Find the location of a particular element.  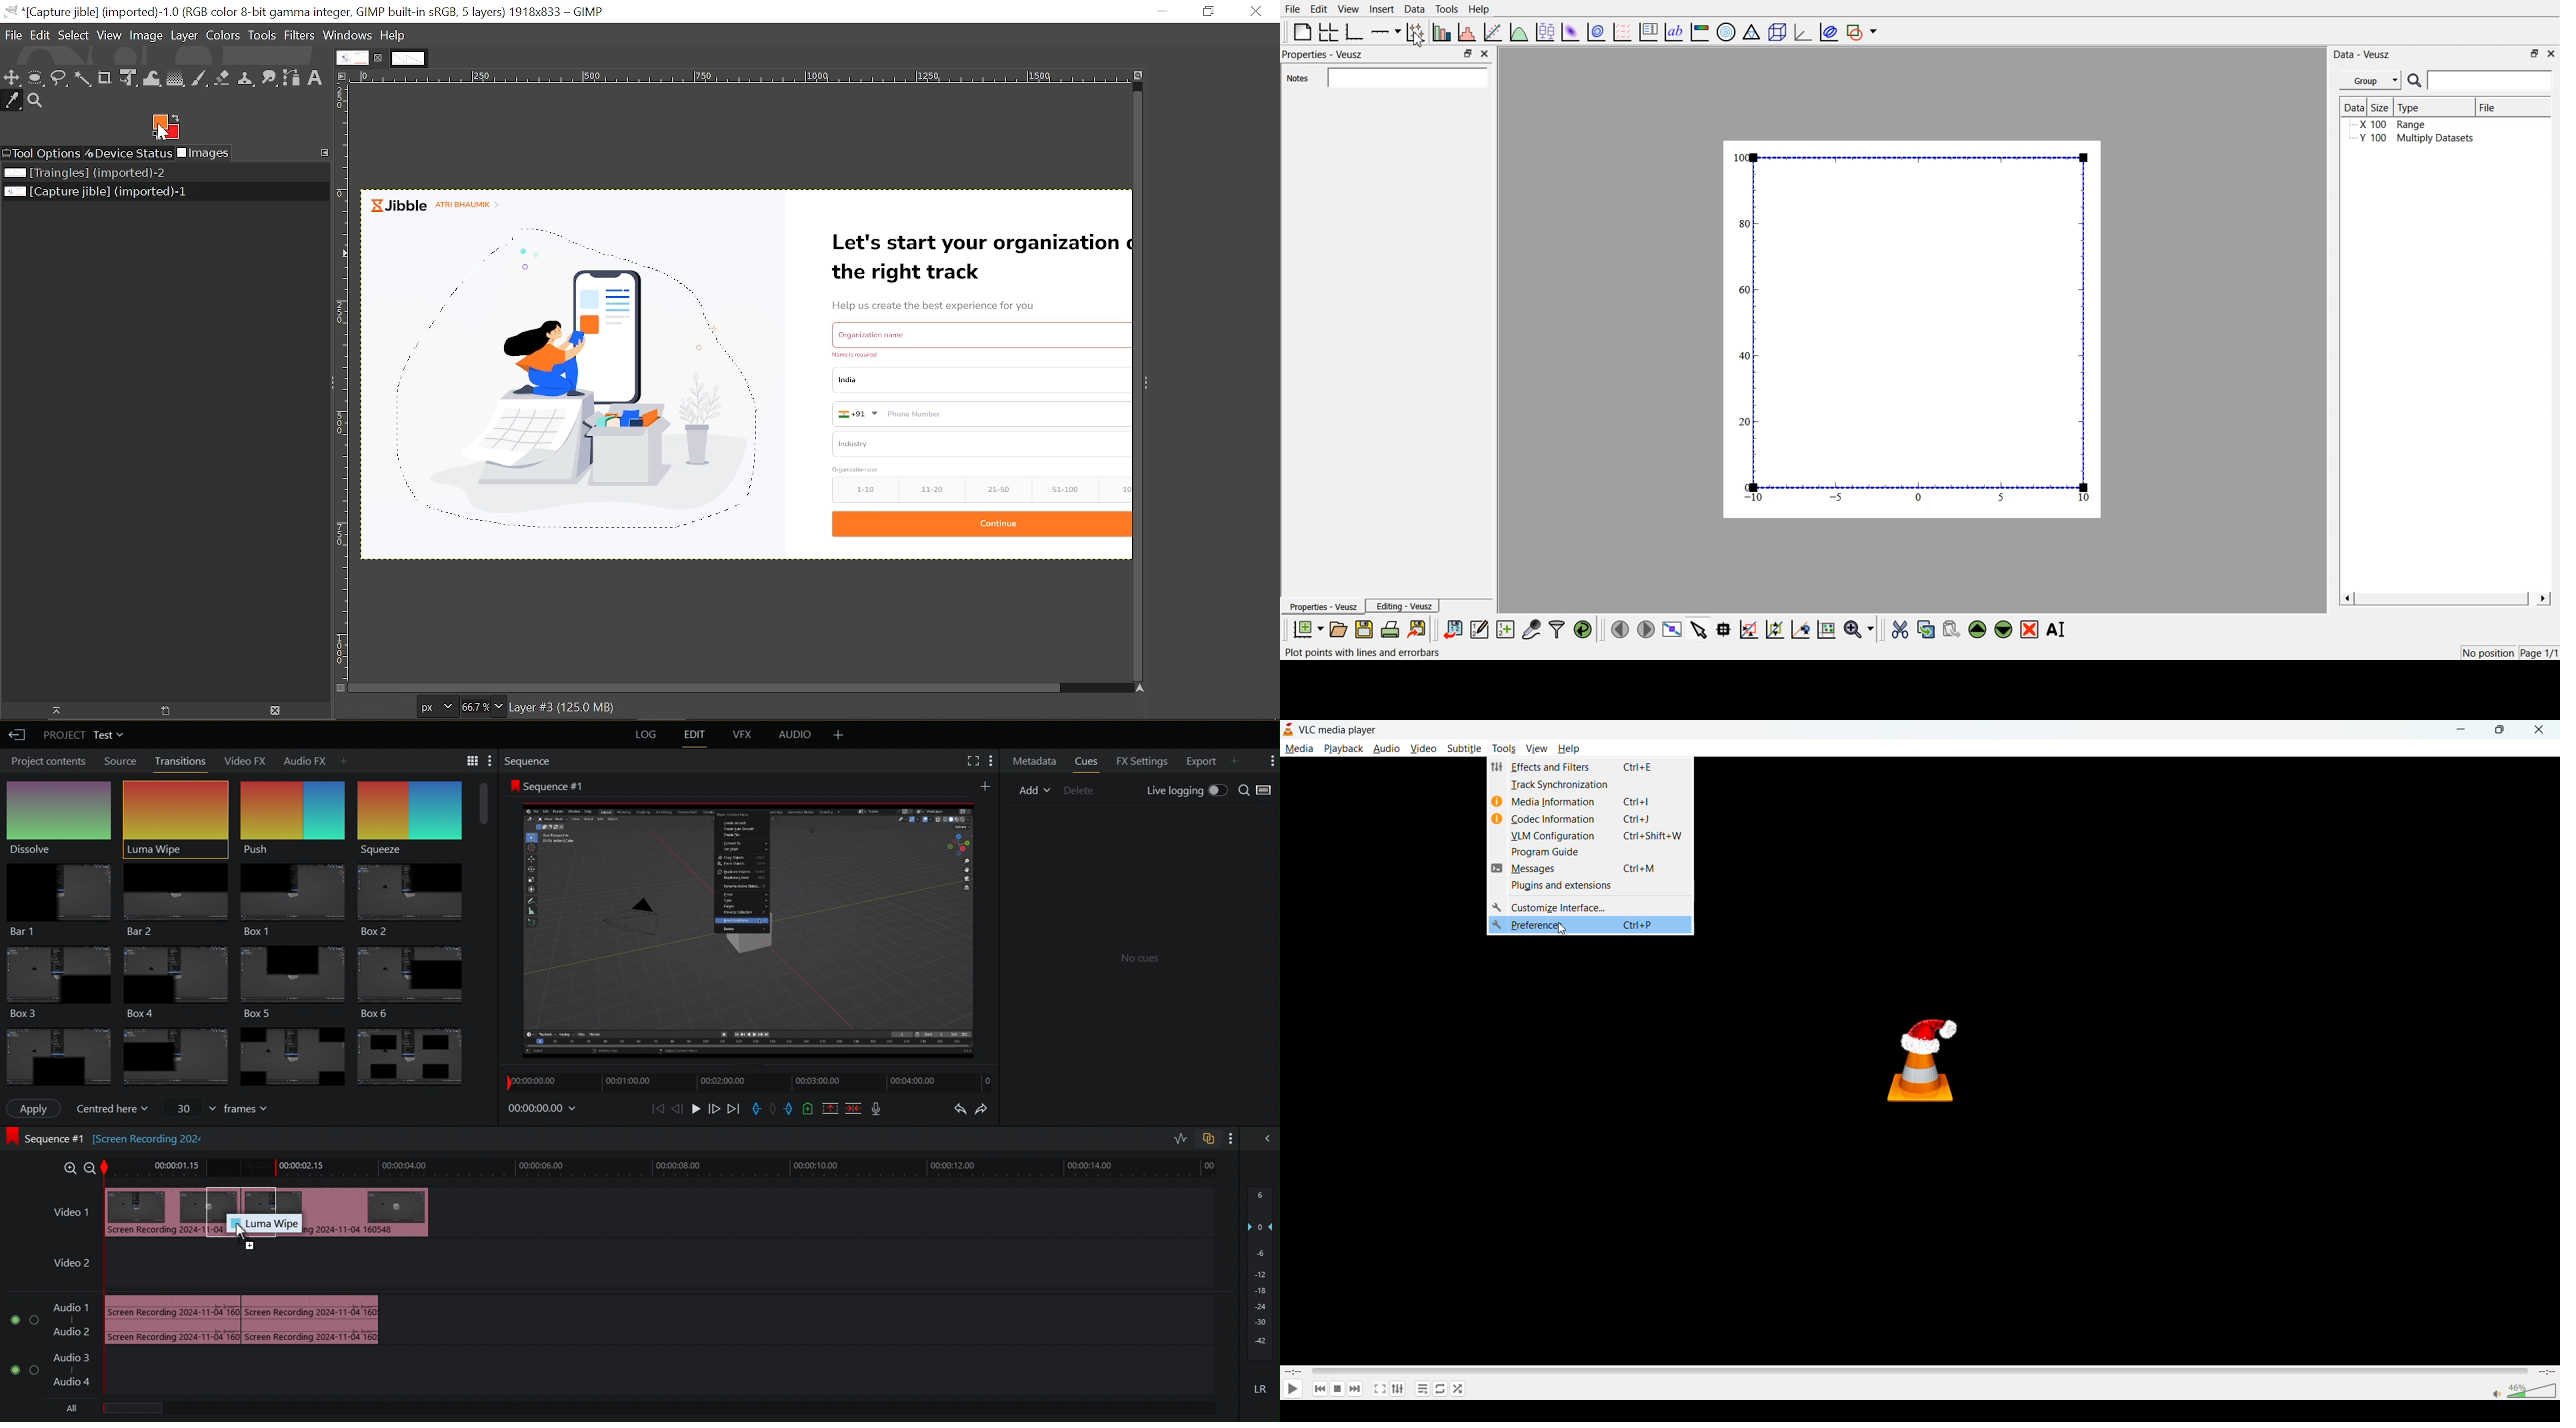

plugins and extensions is located at coordinates (1567, 885).